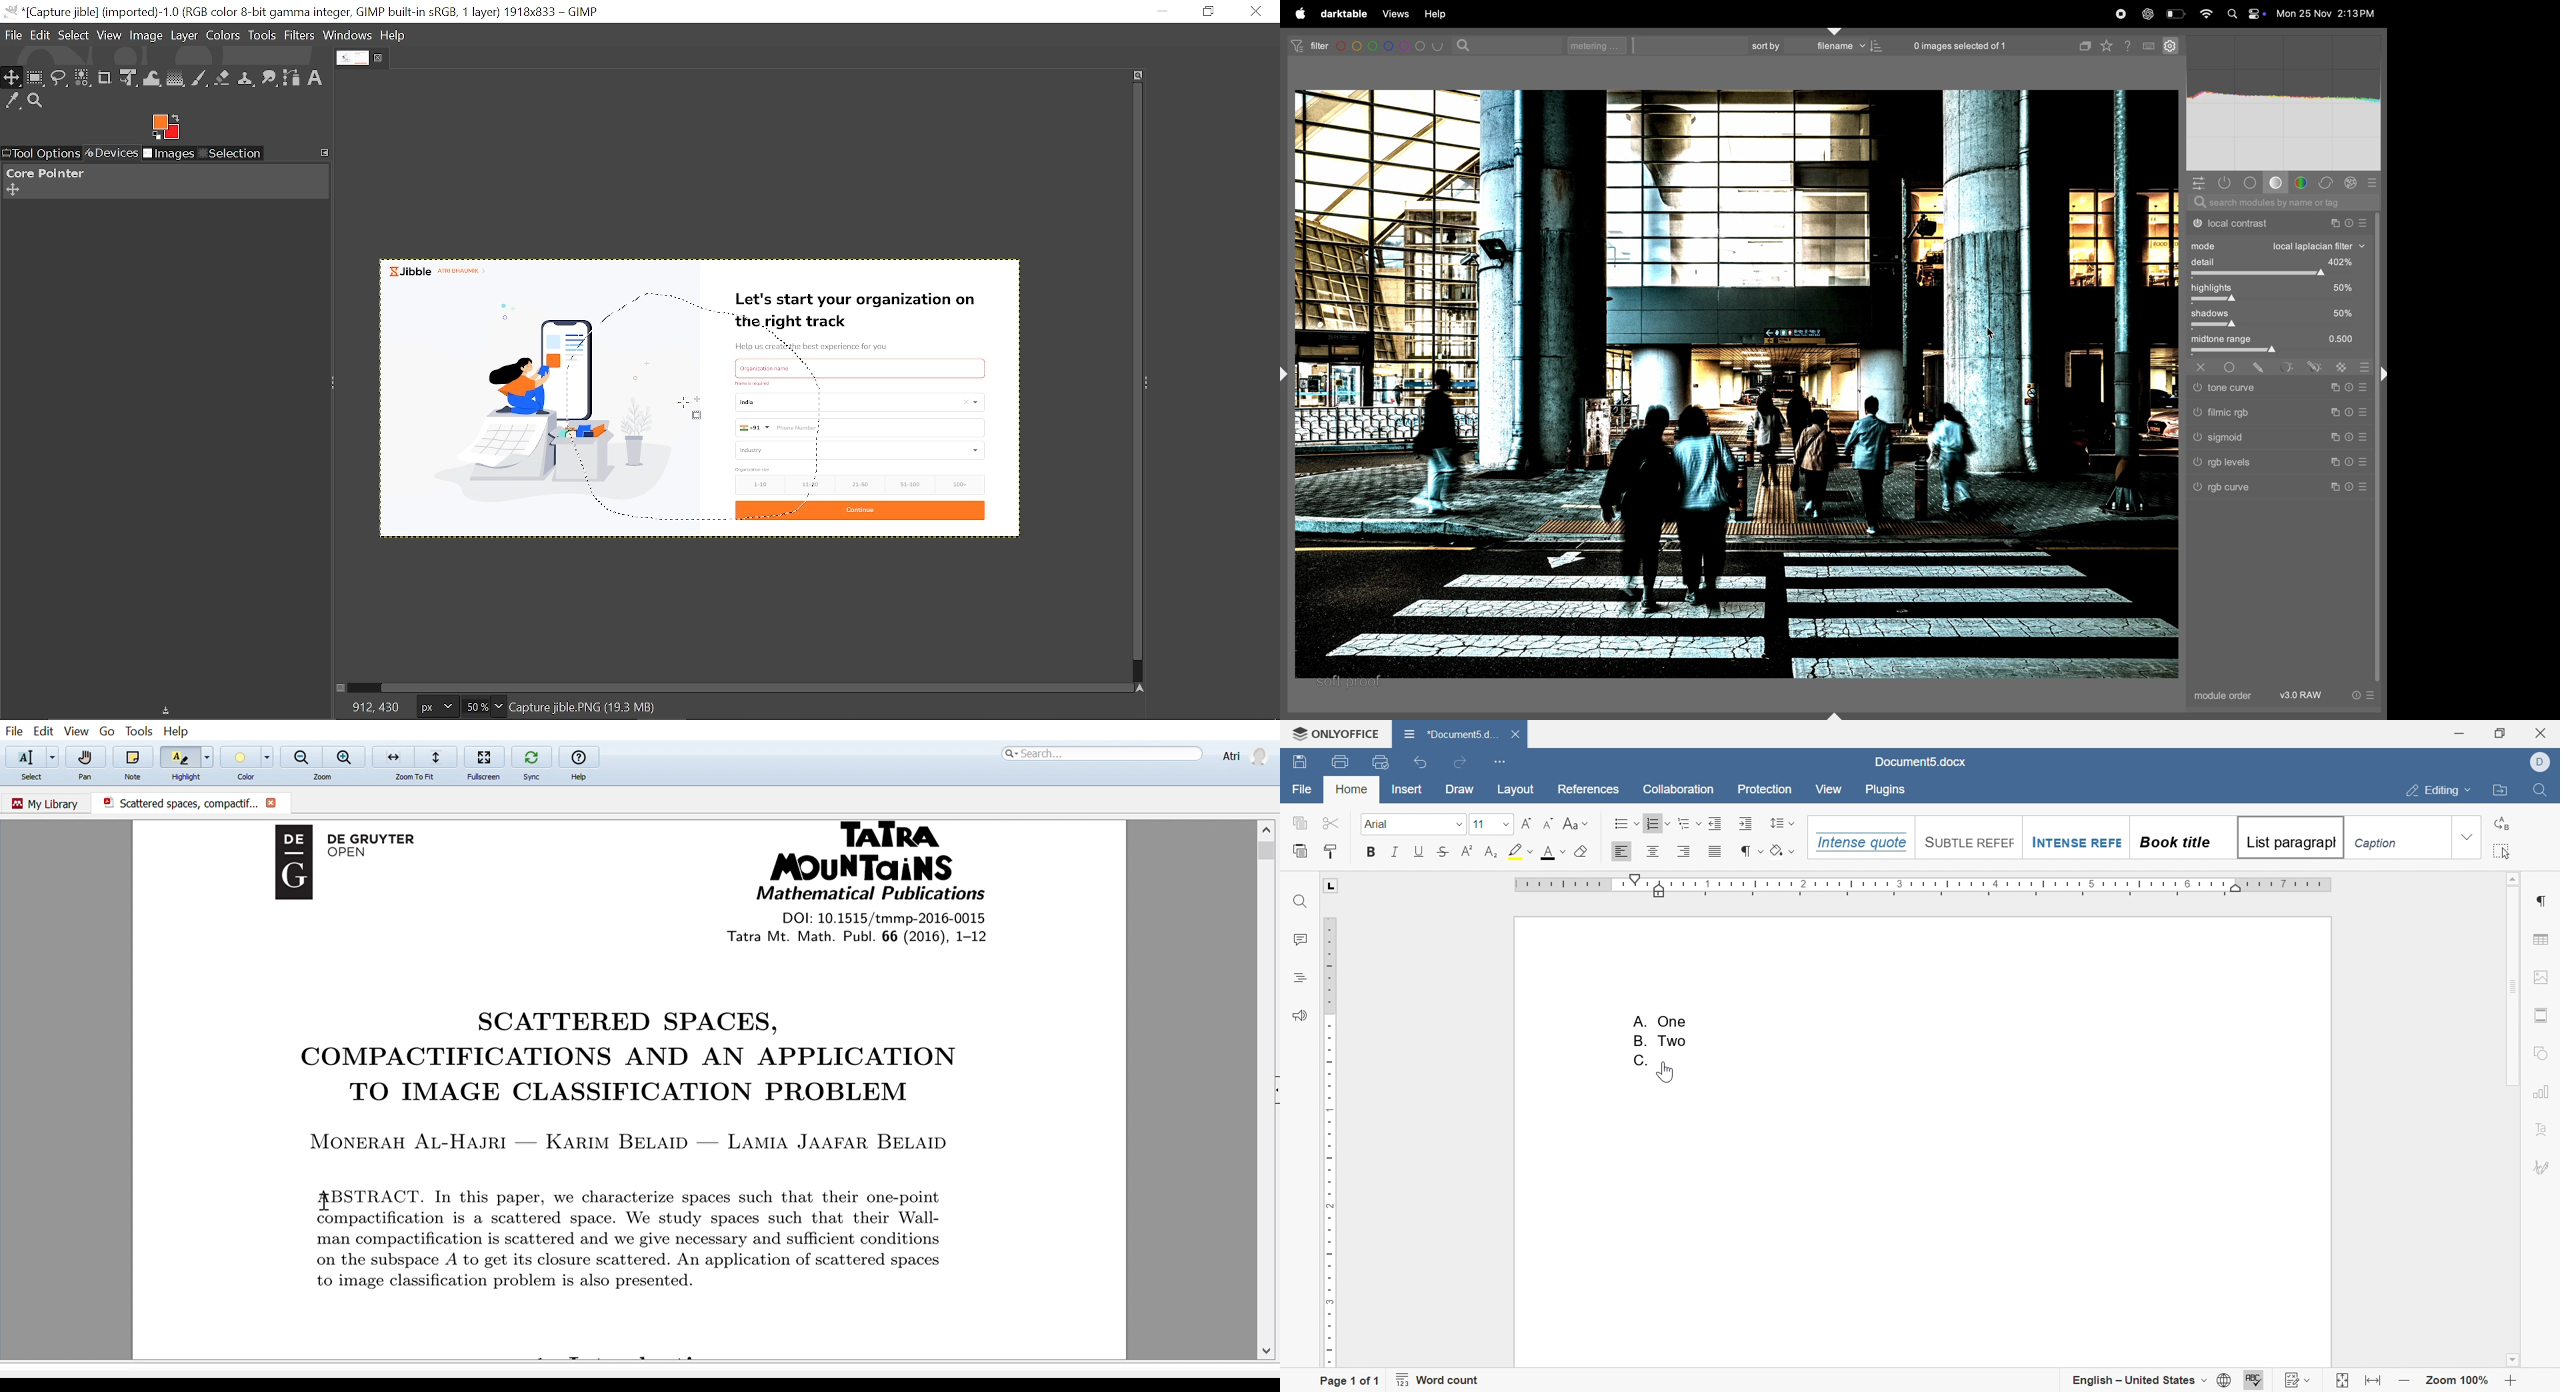 The height and width of the screenshot is (1400, 2576). What do you see at coordinates (1846, 47) in the screenshot?
I see `filename` at bounding box center [1846, 47].